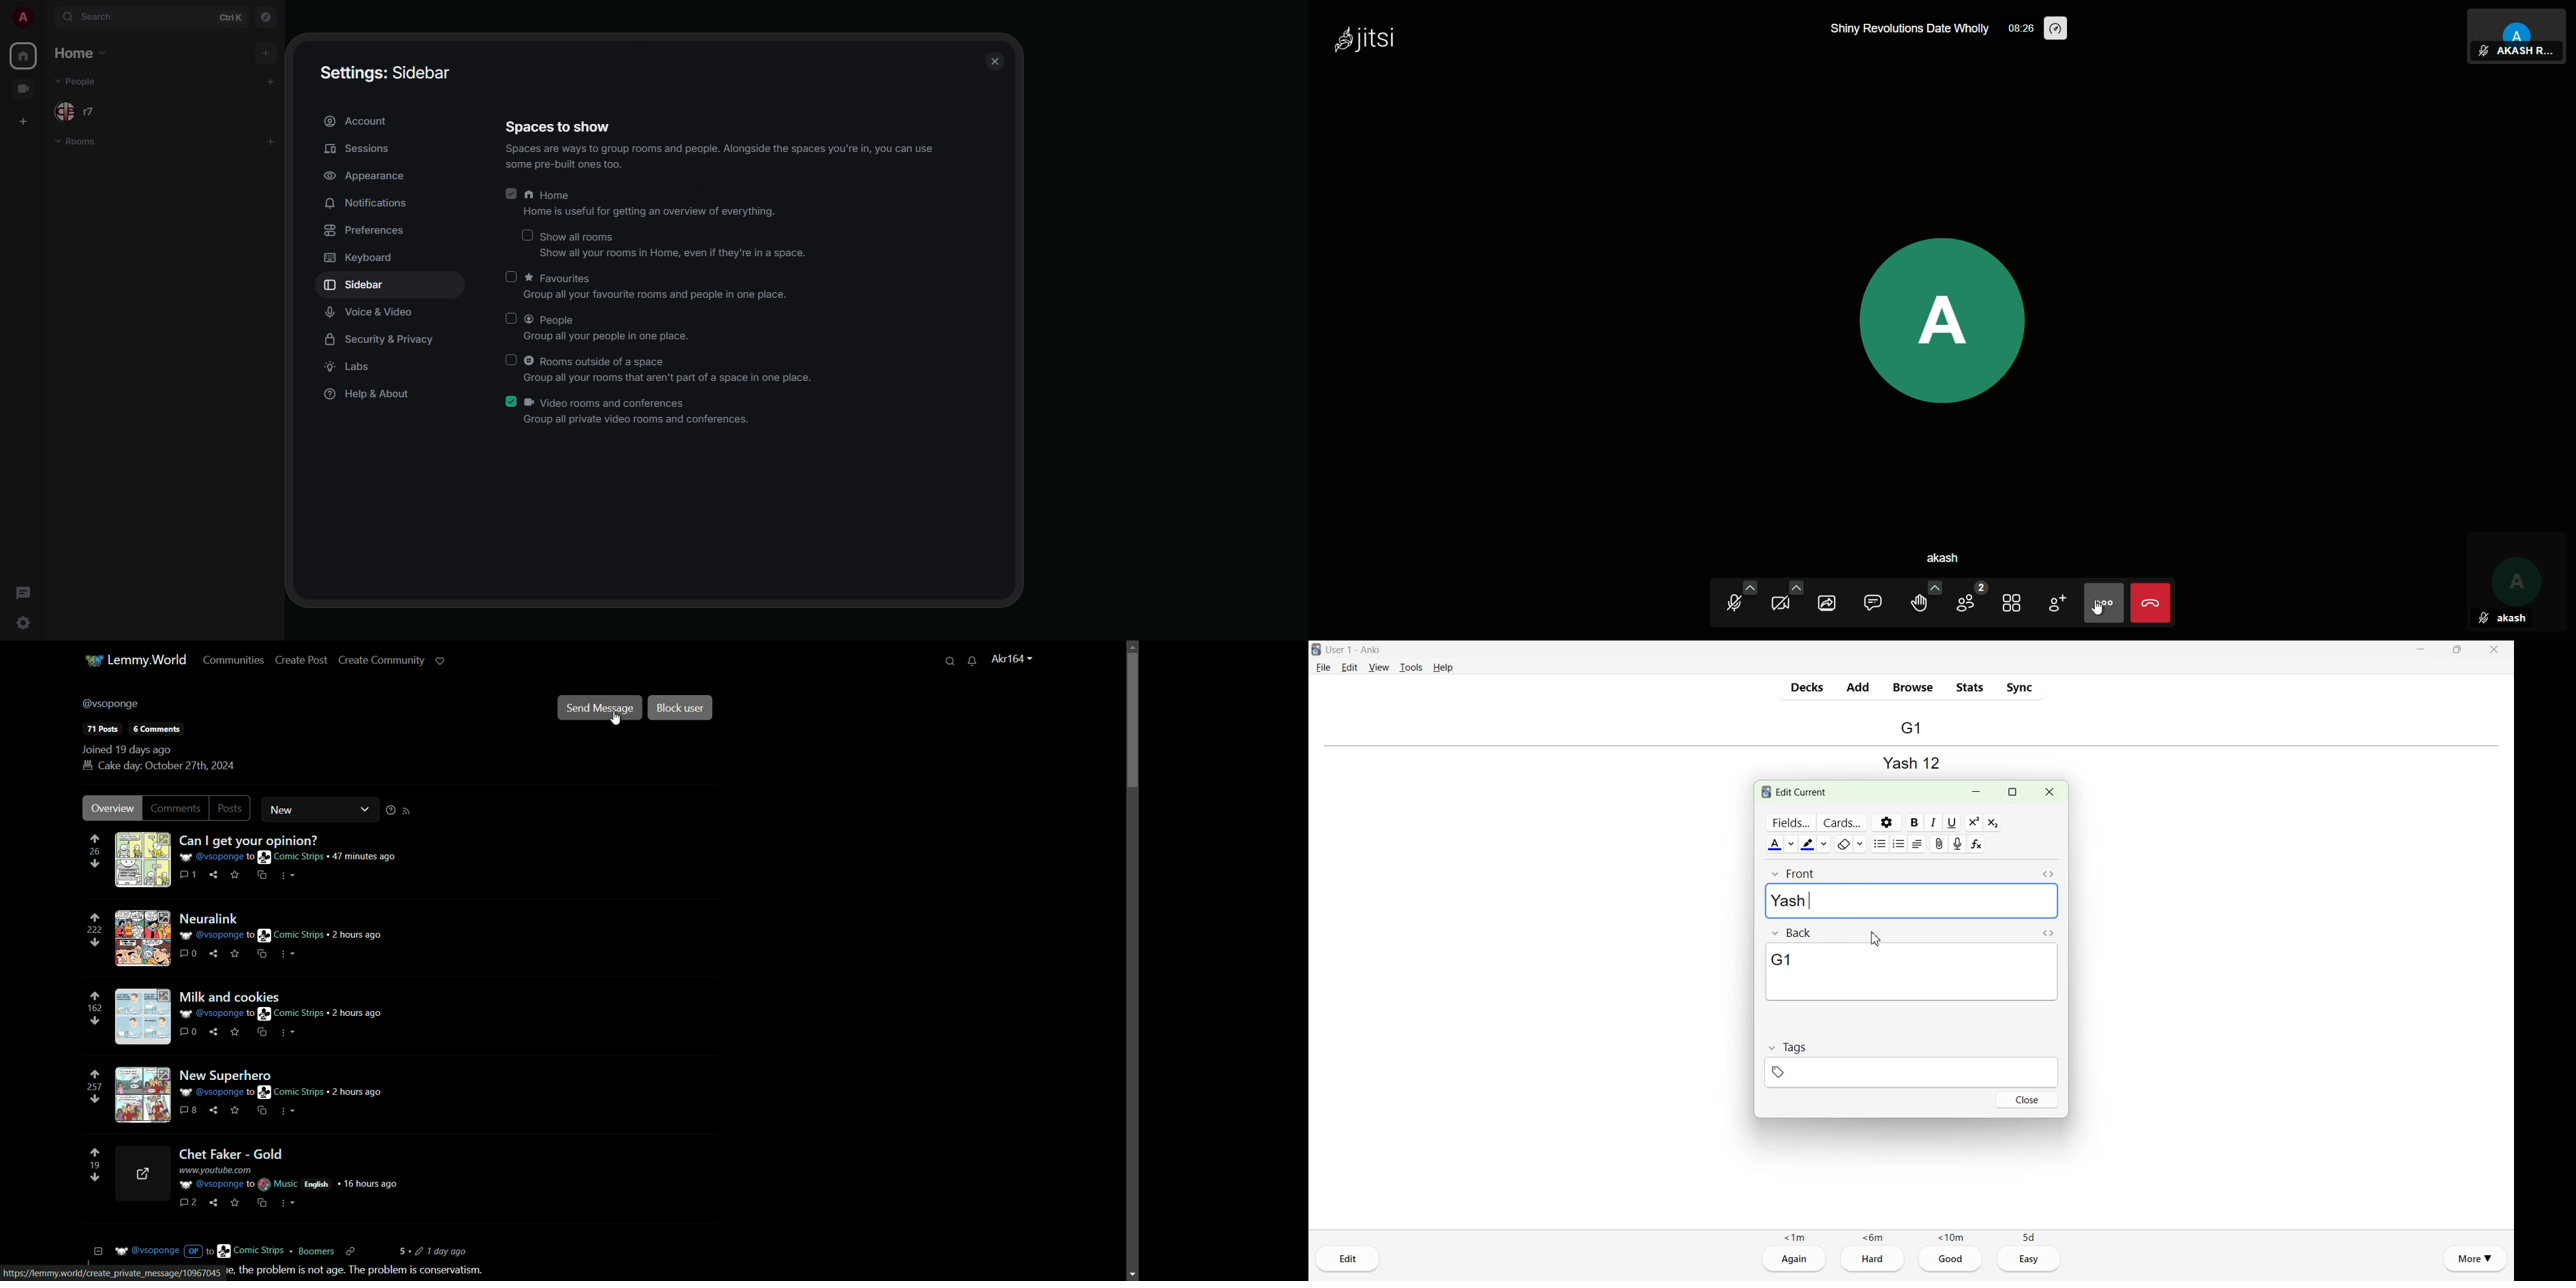  What do you see at coordinates (512, 275) in the screenshot?
I see `click to enable` at bounding box center [512, 275].